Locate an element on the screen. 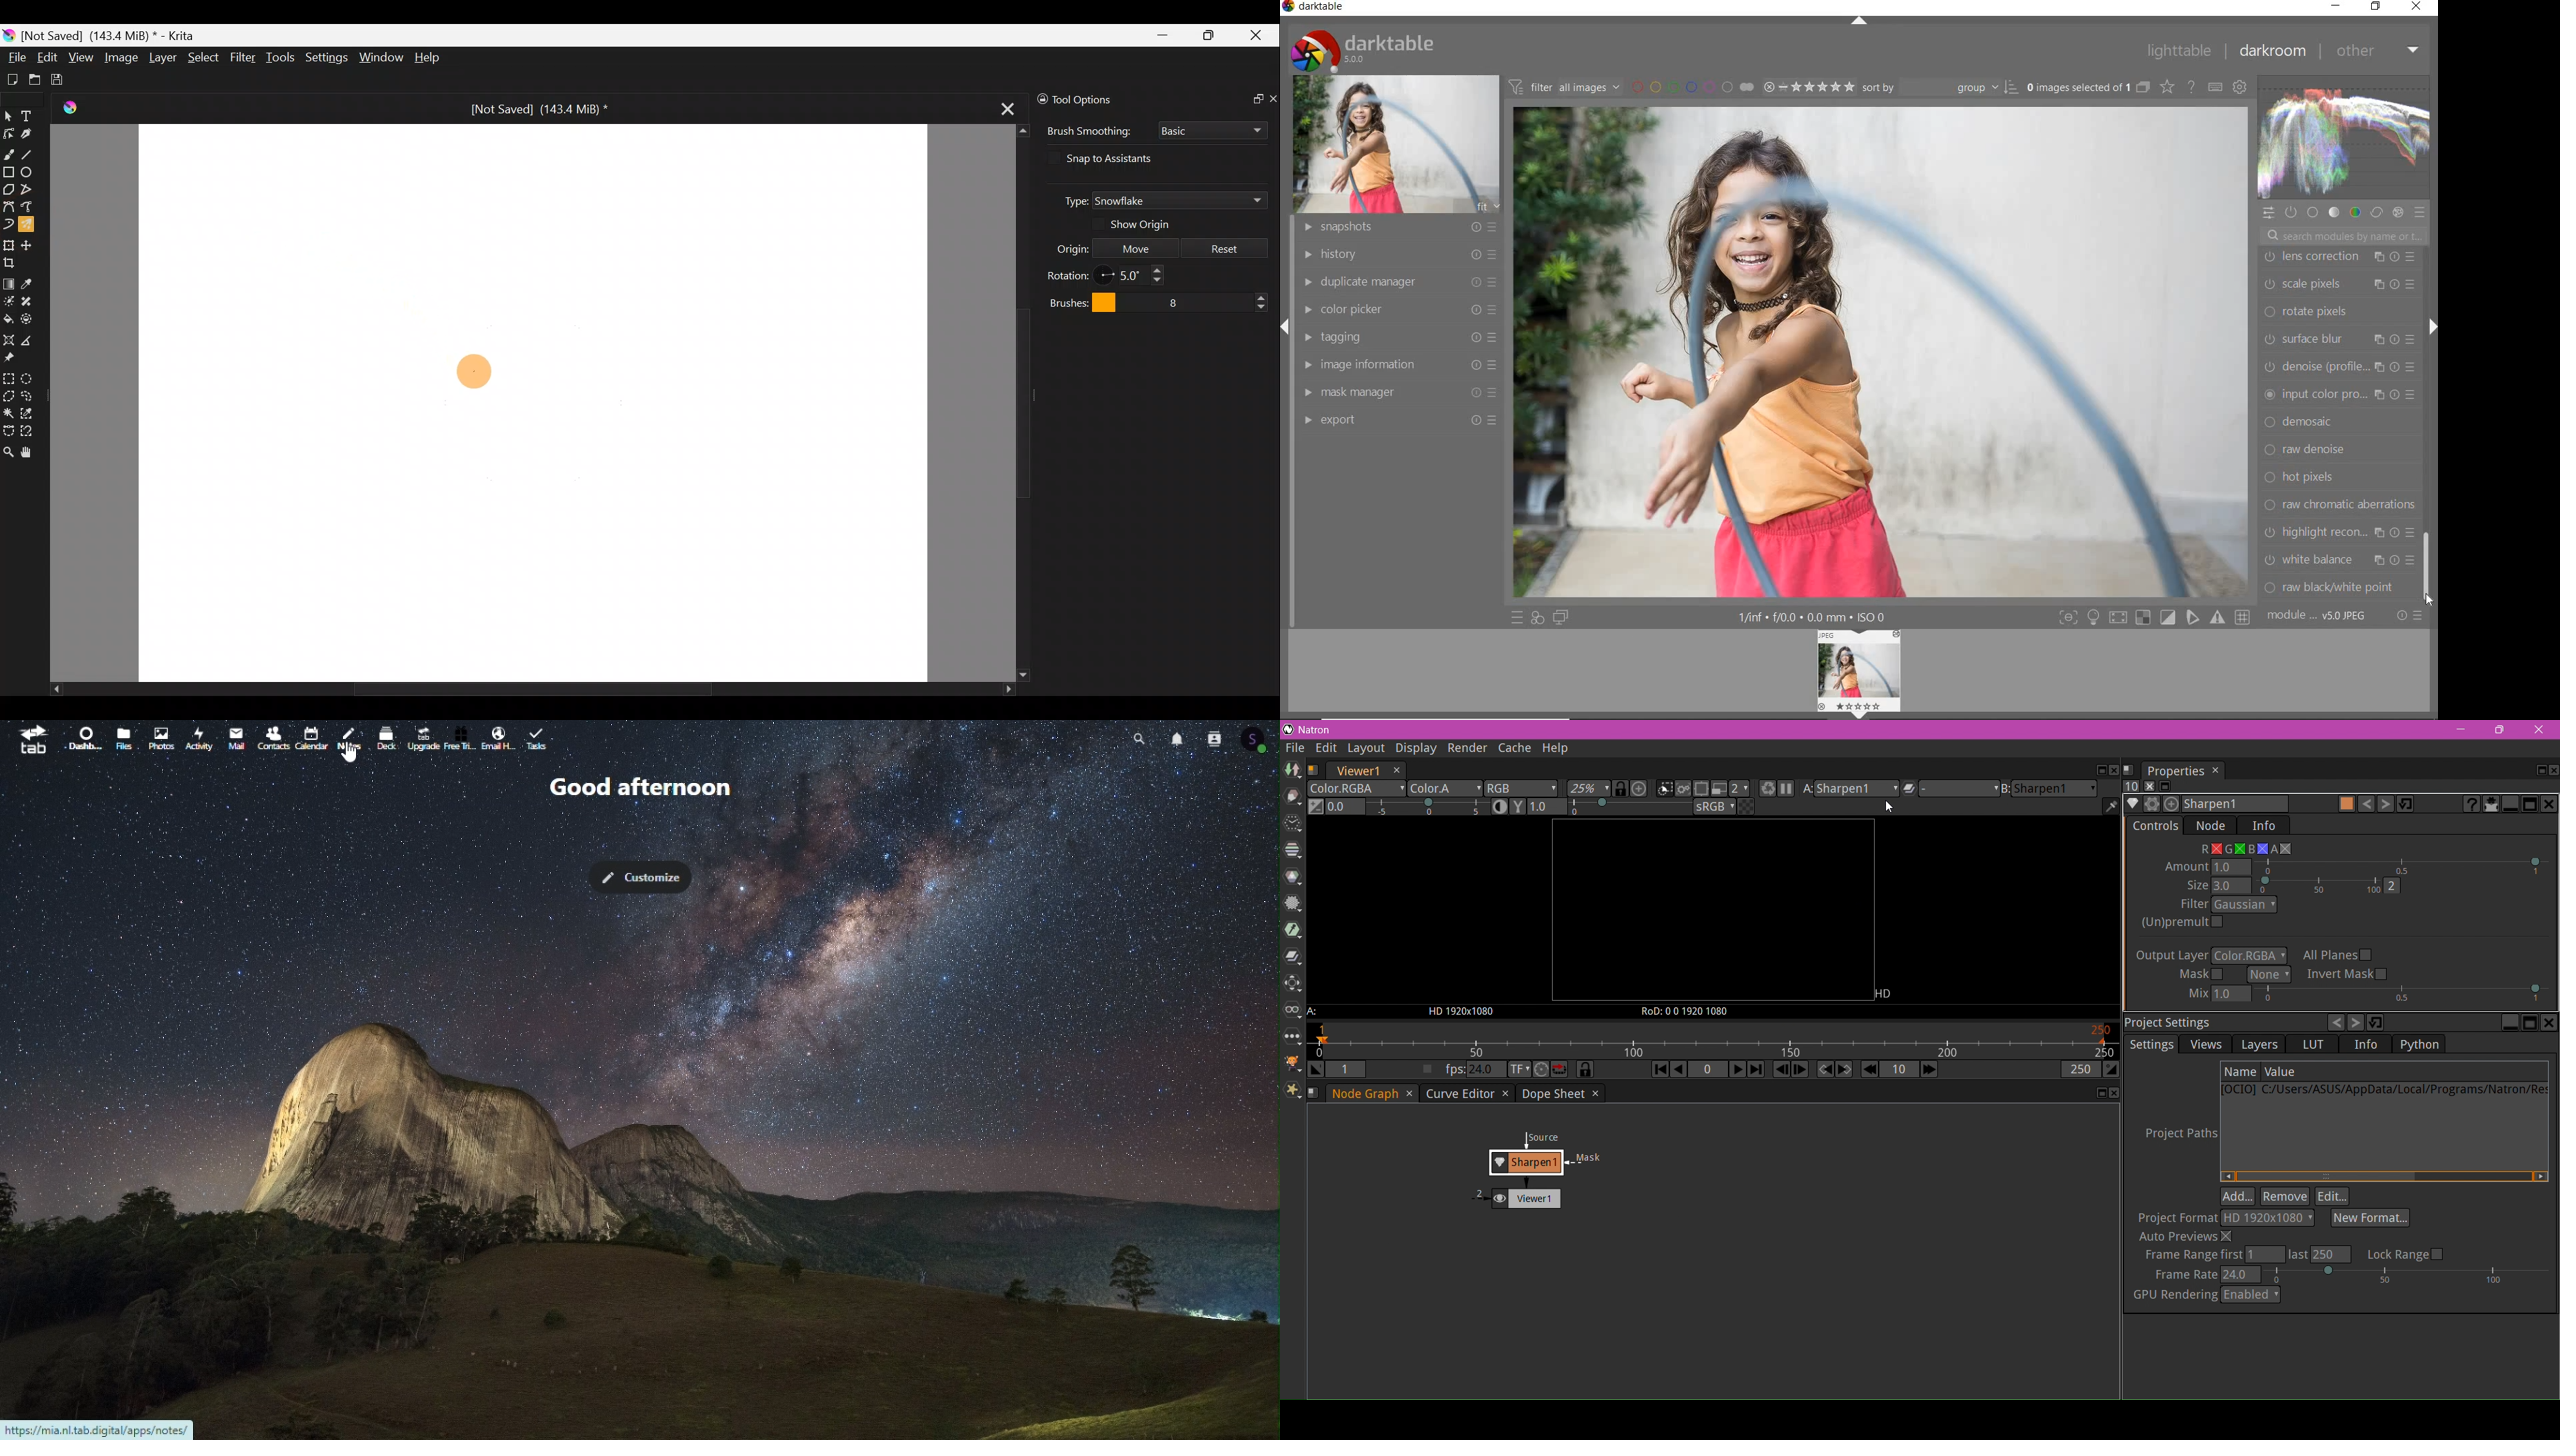  File is located at coordinates (13, 59).